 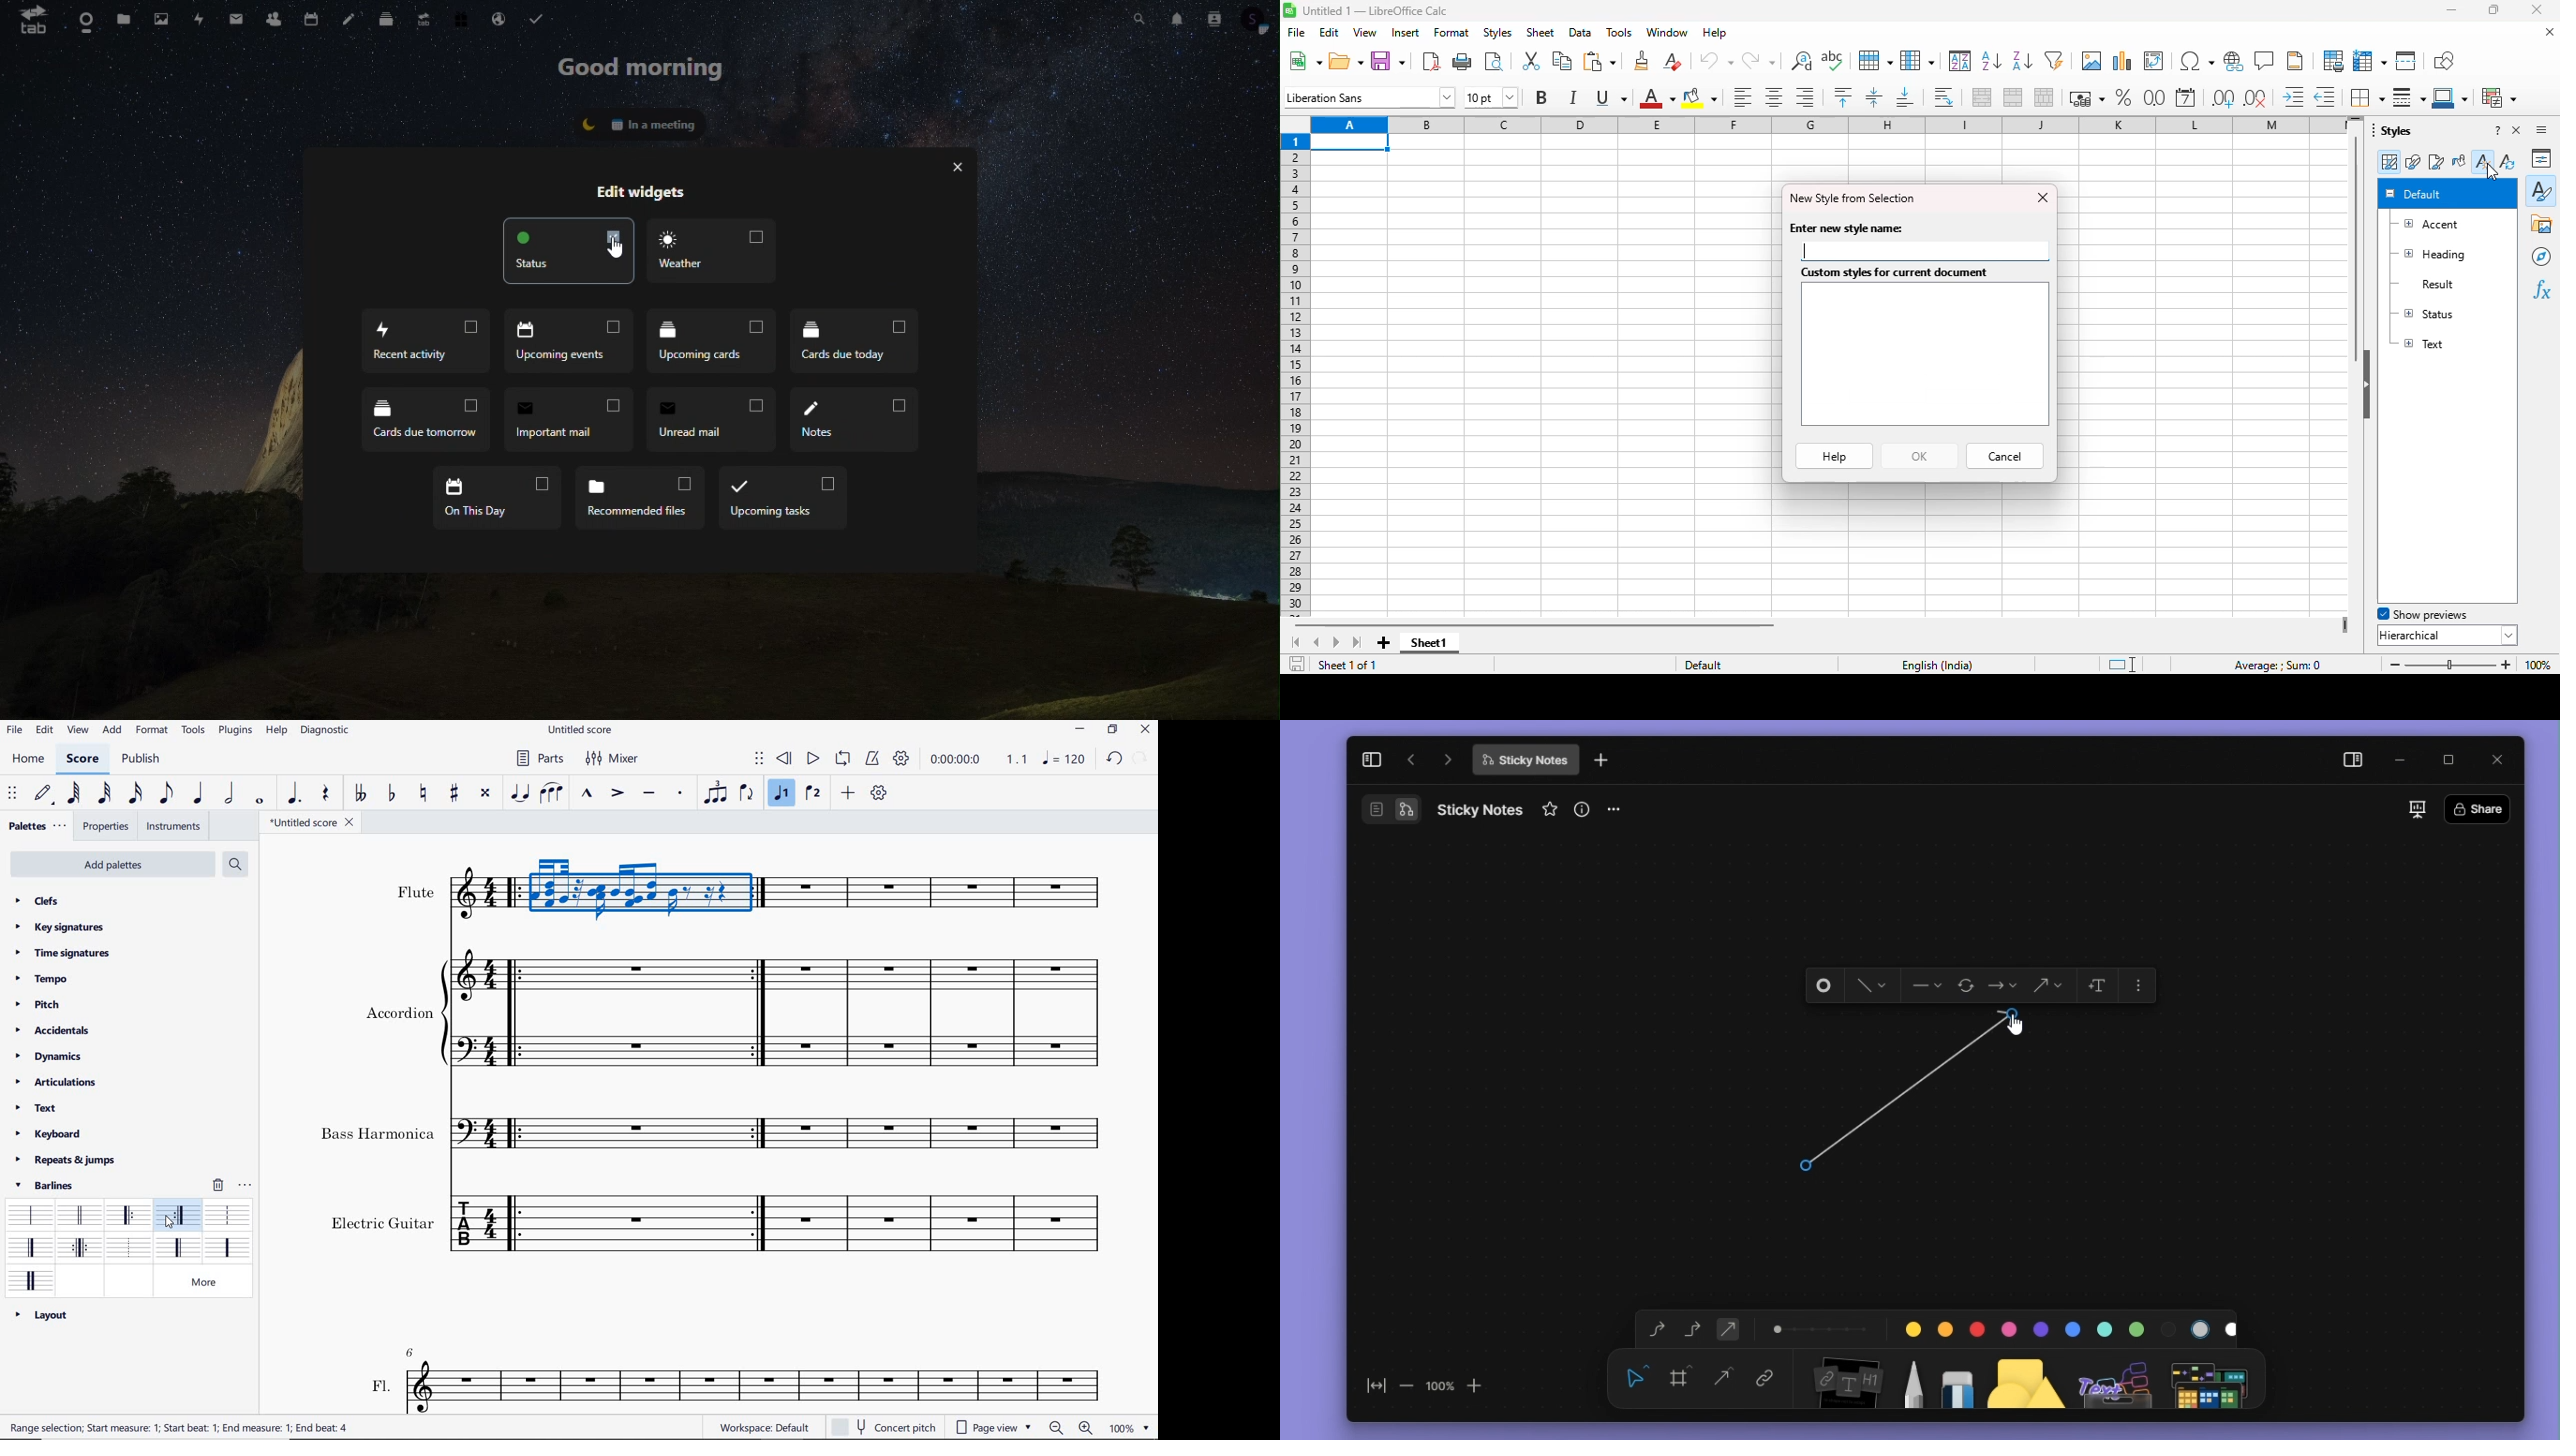 What do you see at coordinates (1146, 729) in the screenshot?
I see `CLOSE` at bounding box center [1146, 729].